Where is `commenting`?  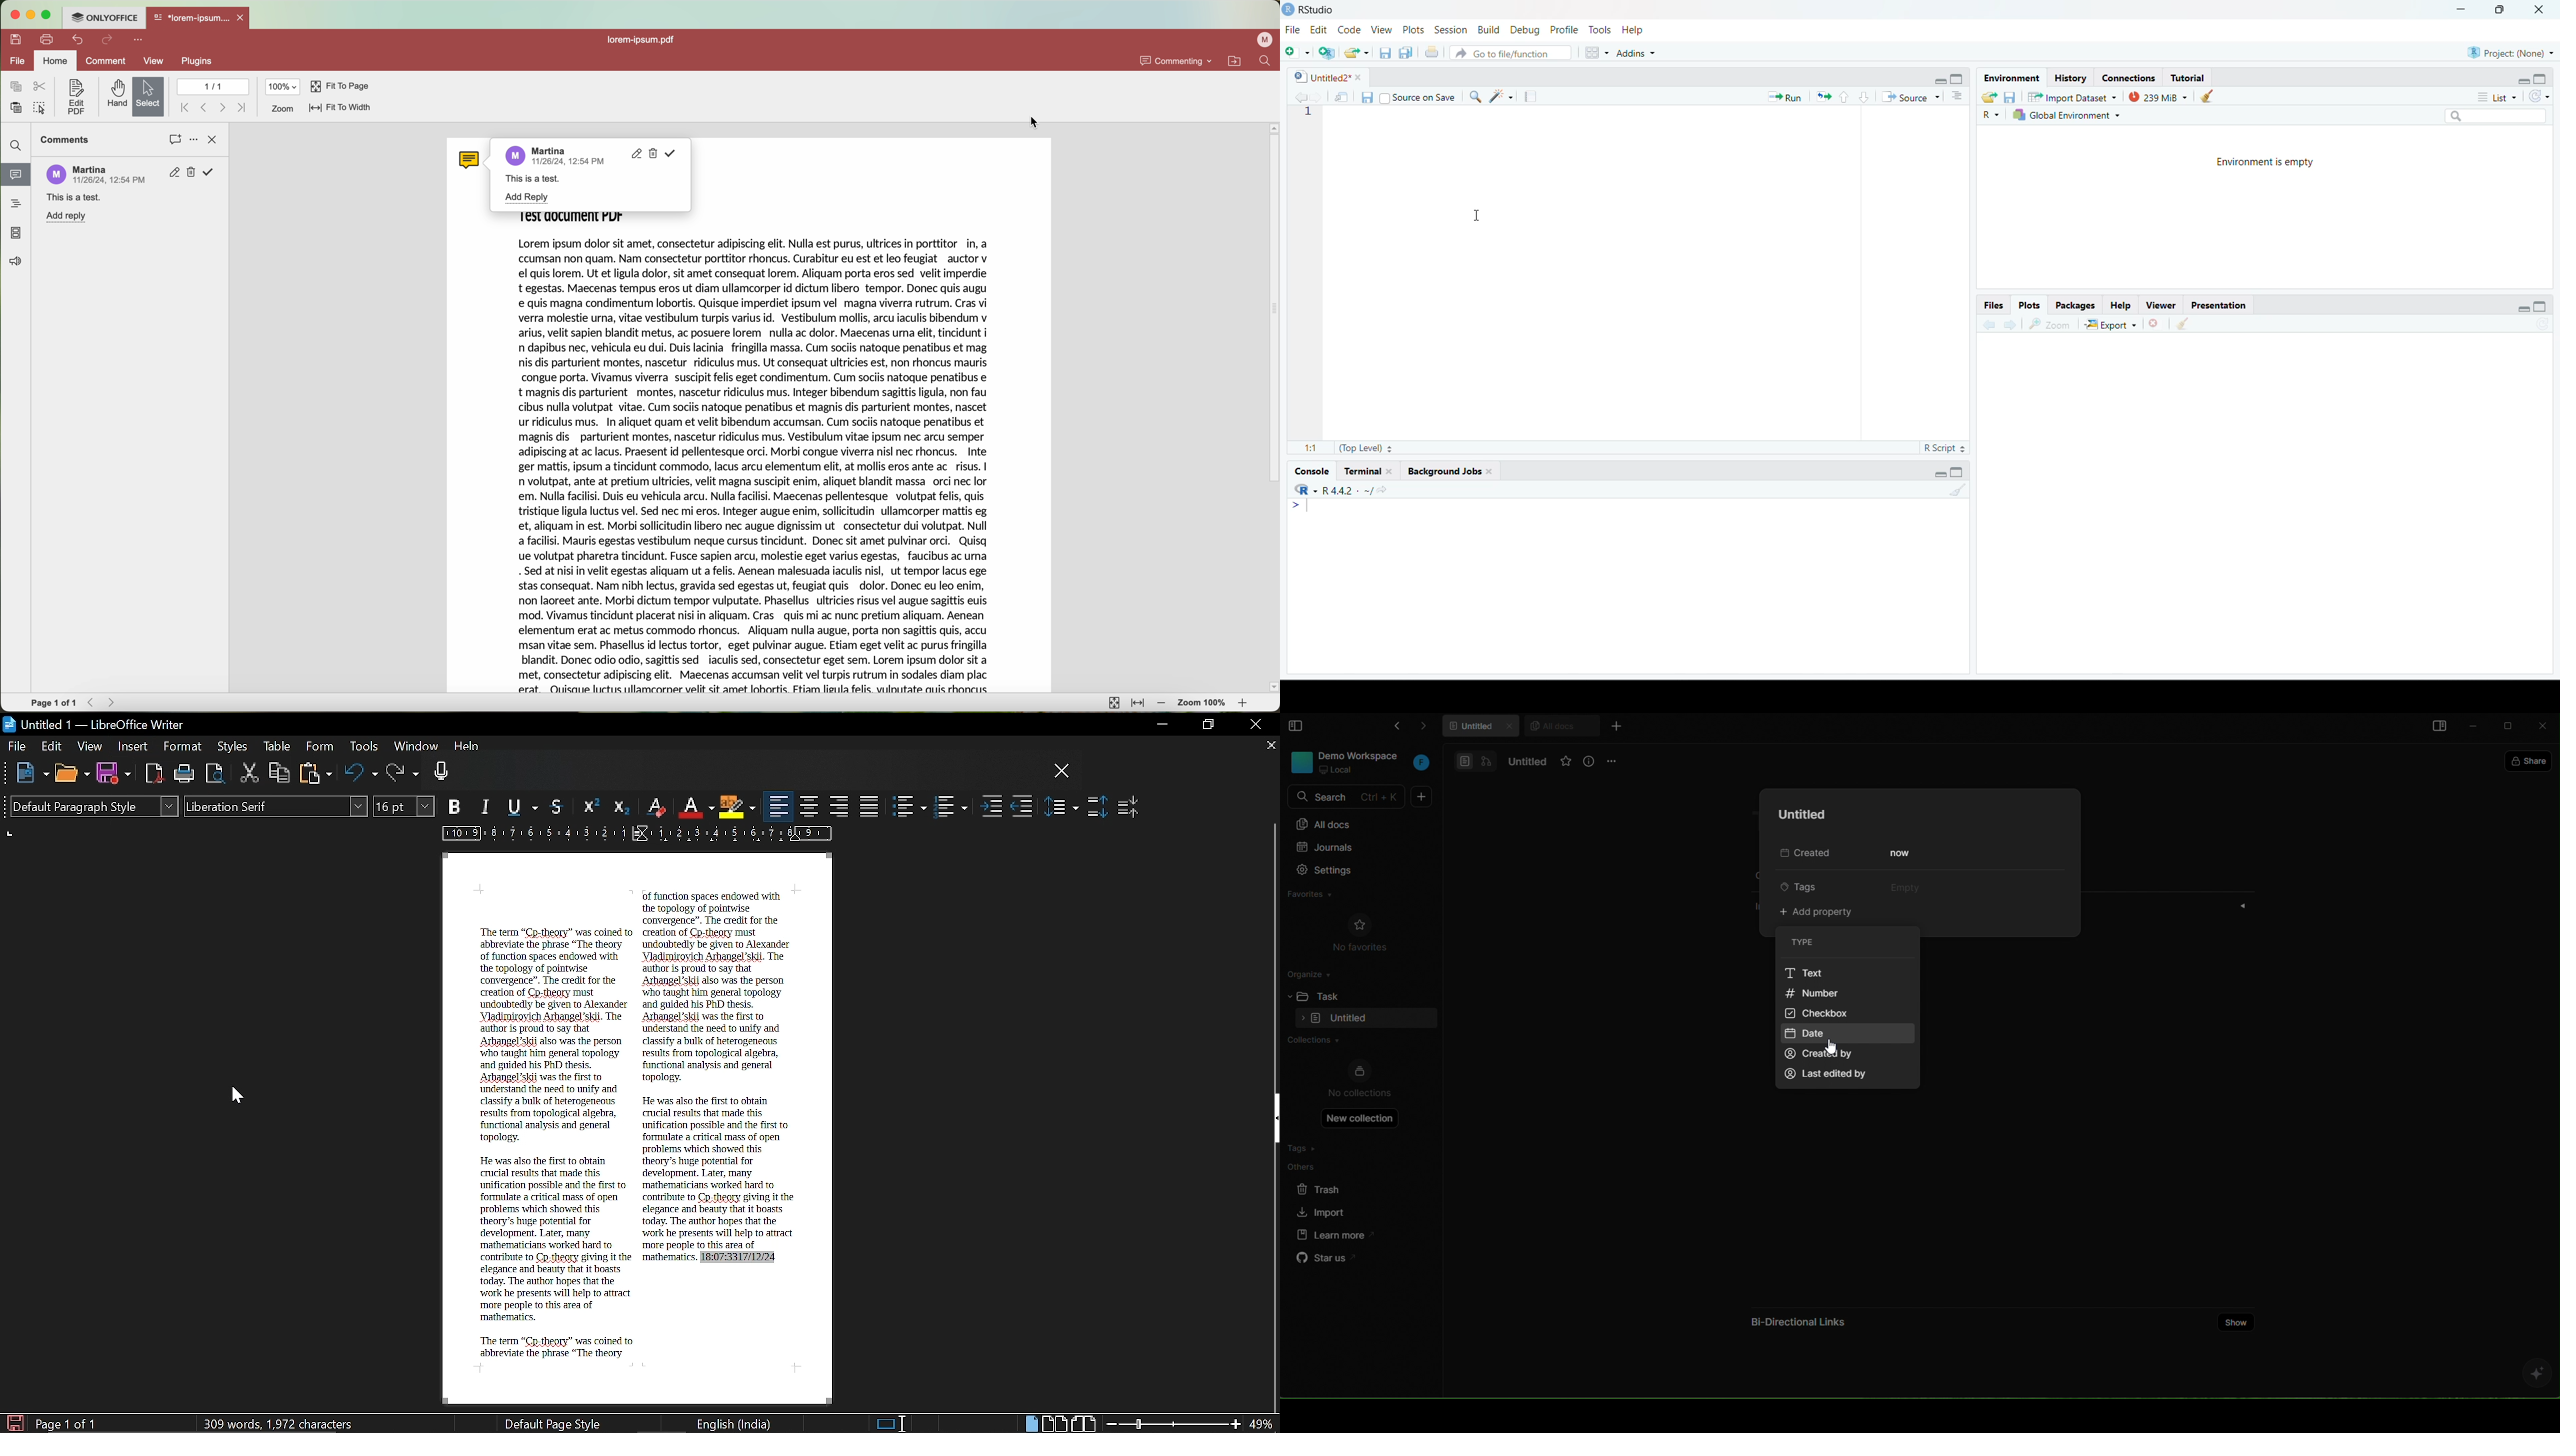 commenting is located at coordinates (1177, 61).